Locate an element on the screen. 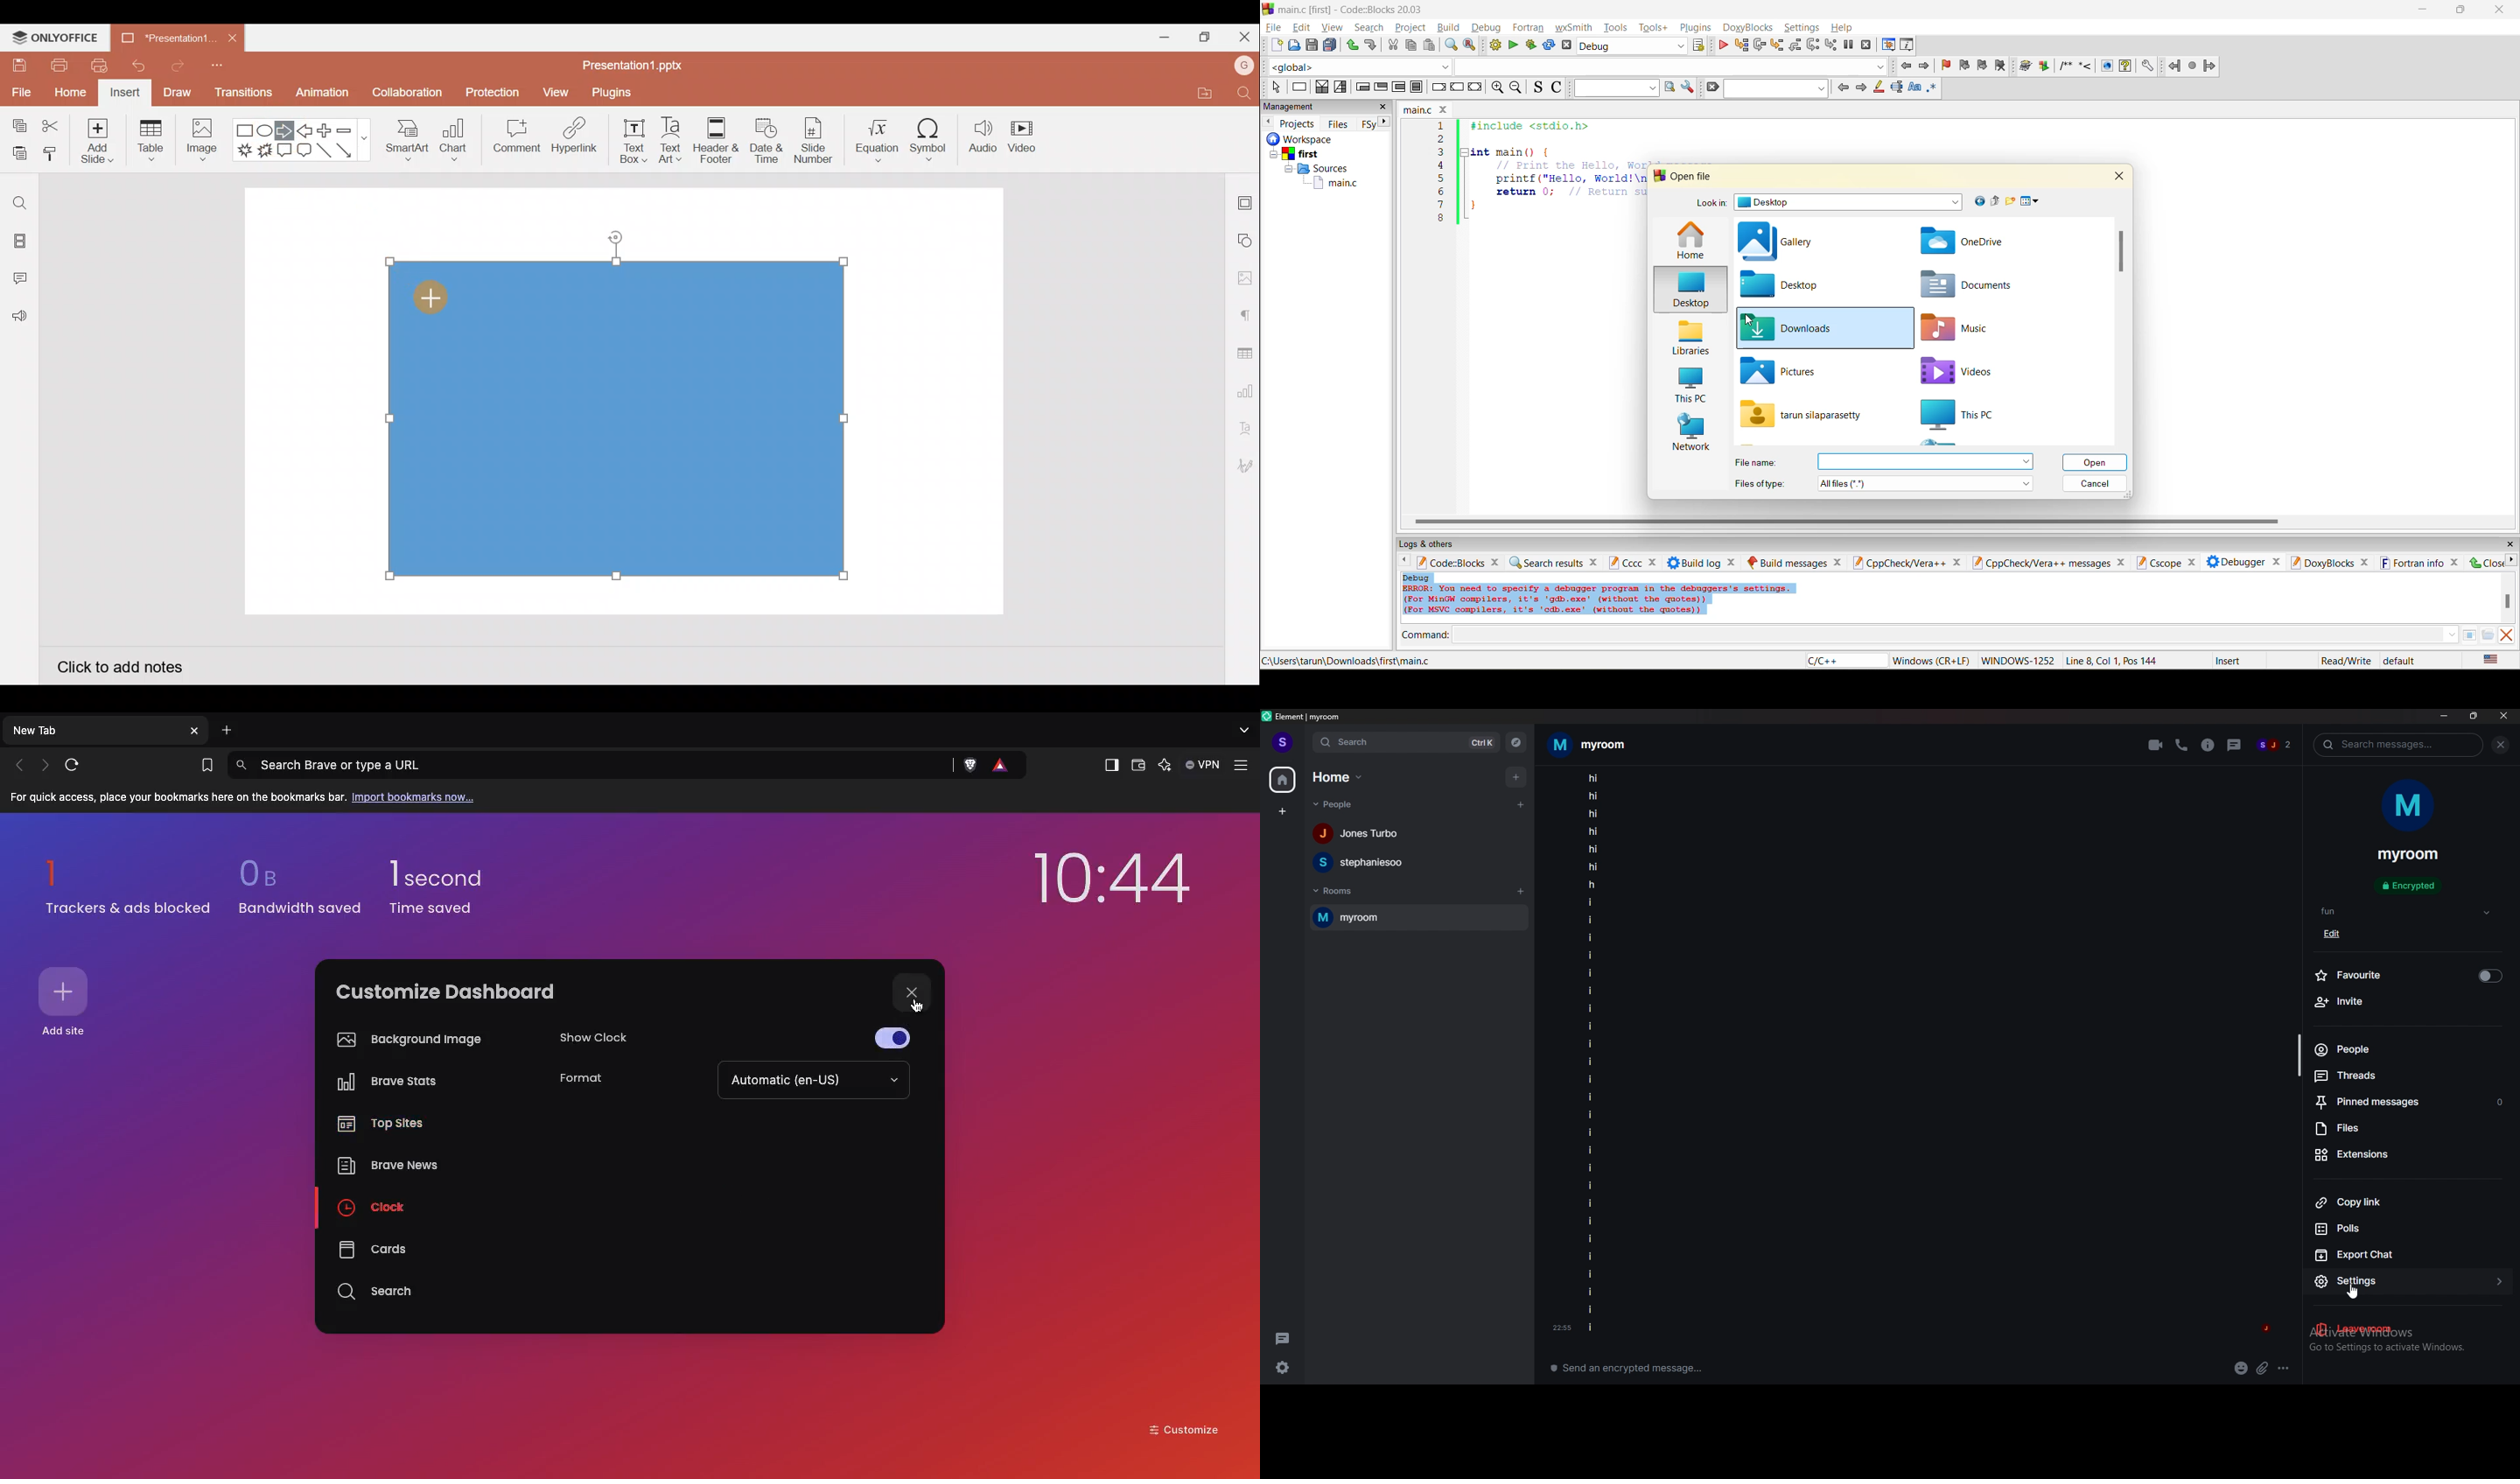 This screenshot has height=1484, width=2520. paste is located at coordinates (1429, 45).